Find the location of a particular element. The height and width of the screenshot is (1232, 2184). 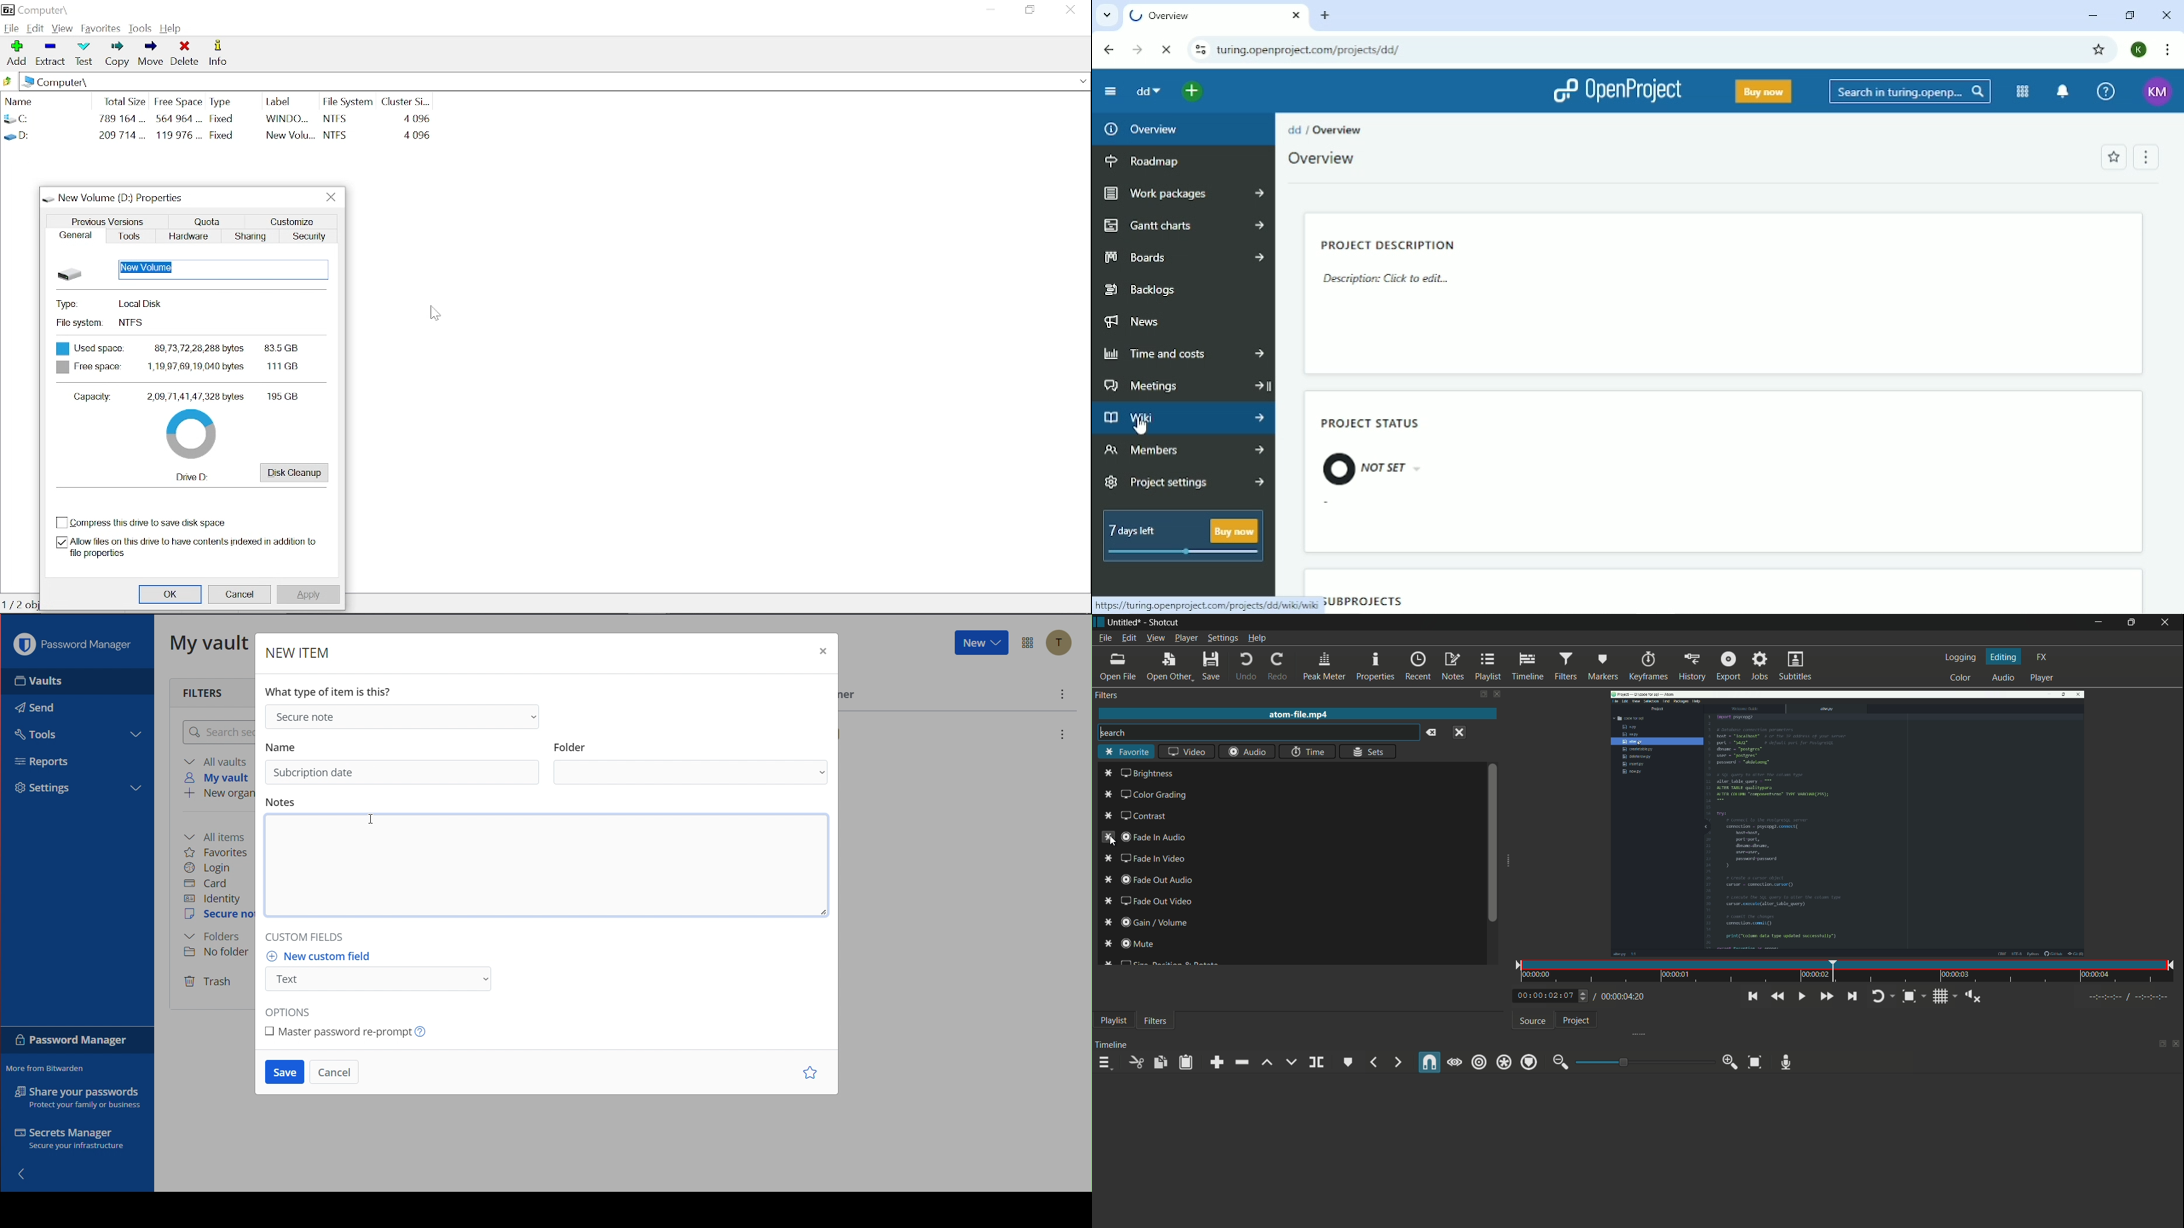

Account is located at coordinates (2157, 91).